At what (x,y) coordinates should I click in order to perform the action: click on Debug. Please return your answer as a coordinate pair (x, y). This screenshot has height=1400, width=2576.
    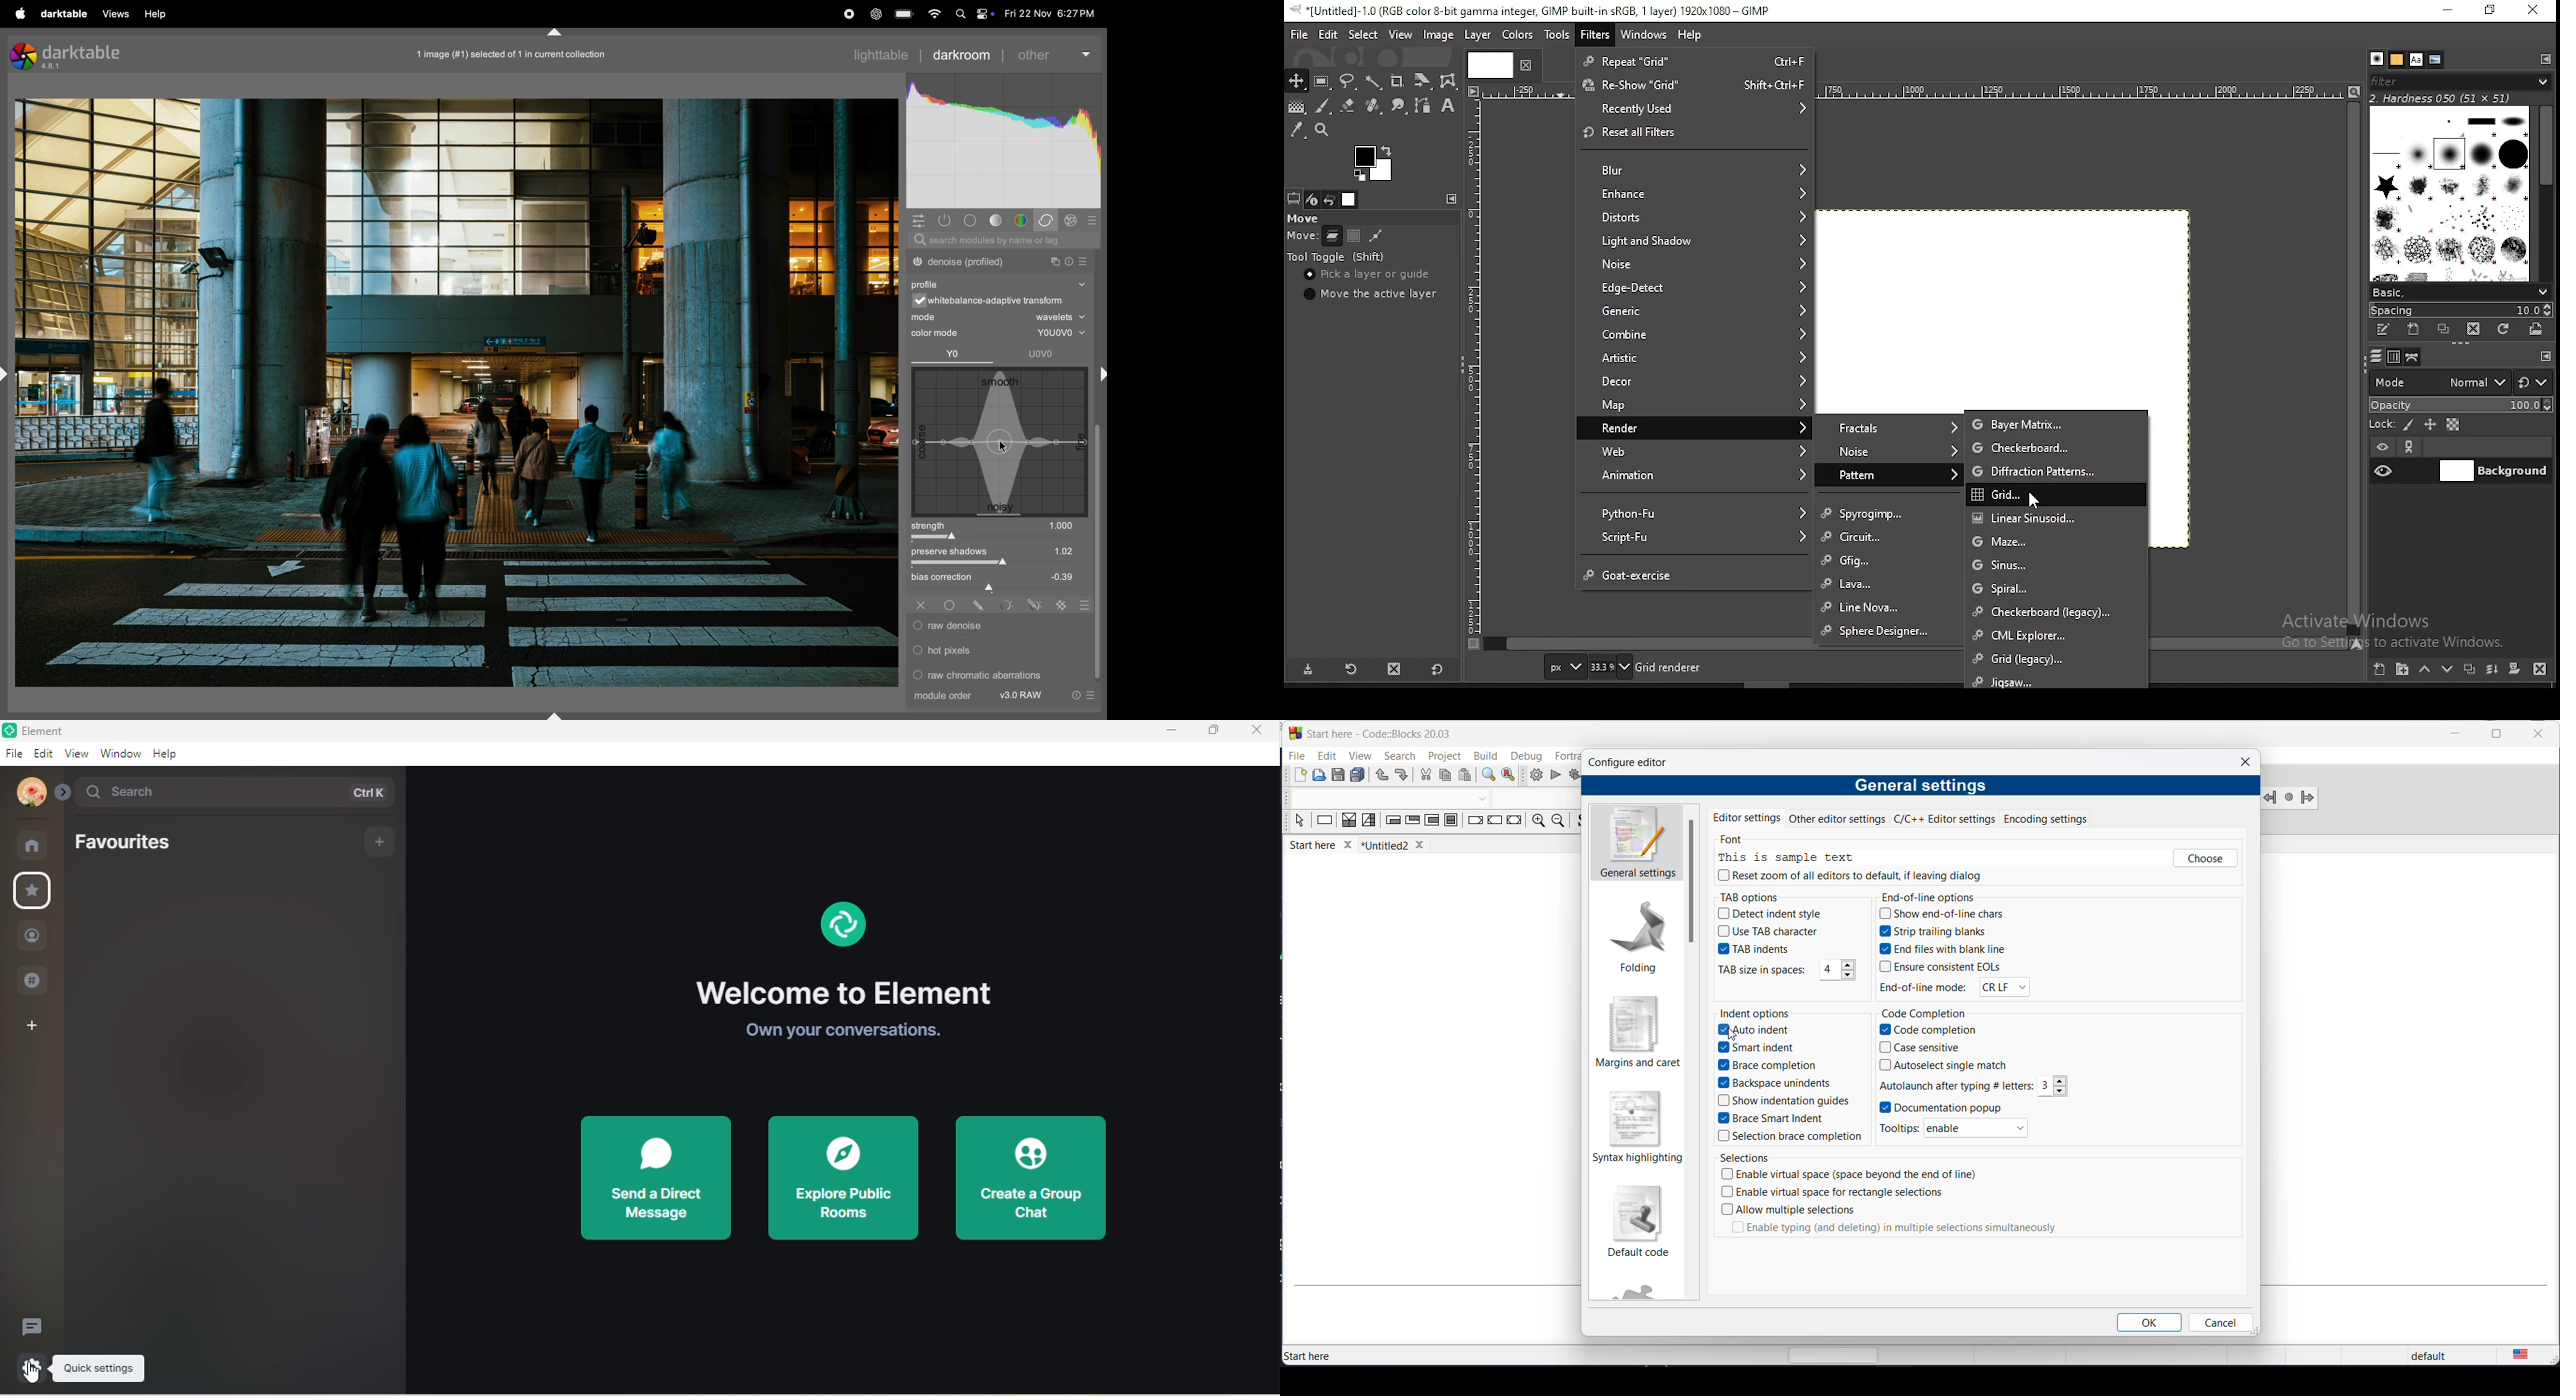
    Looking at the image, I should click on (1526, 754).